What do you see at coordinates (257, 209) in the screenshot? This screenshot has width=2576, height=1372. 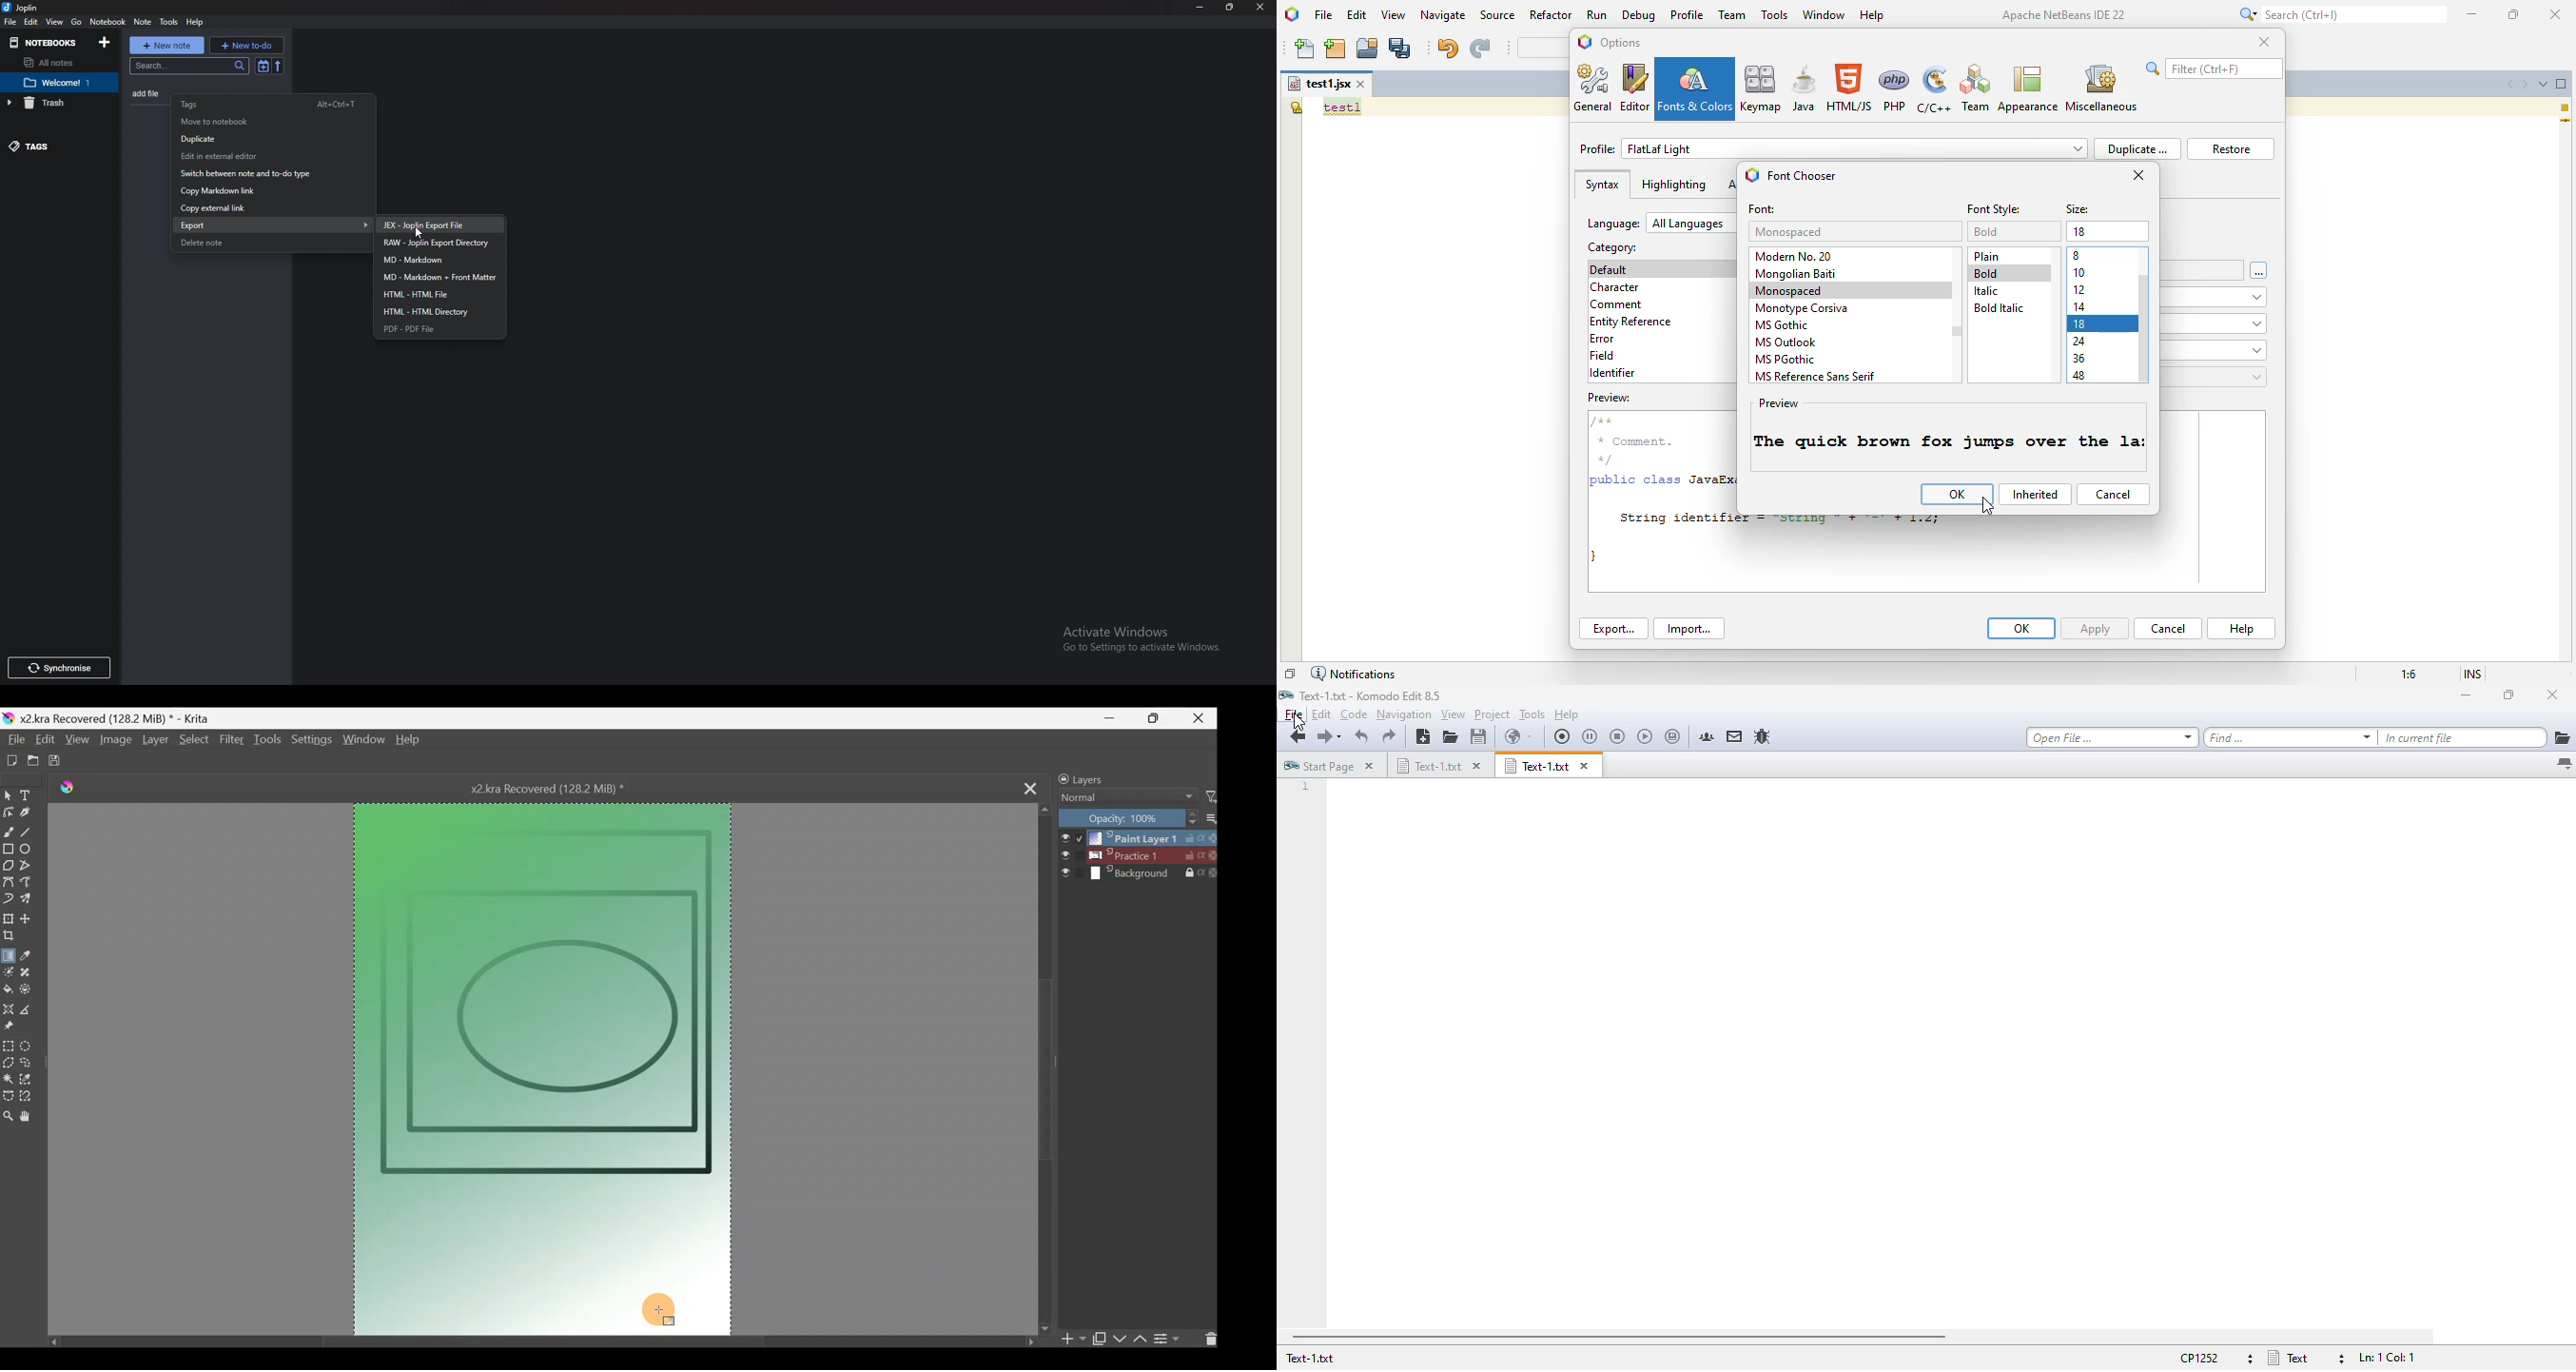 I see `Copy external link` at bounding box center [257, 209].